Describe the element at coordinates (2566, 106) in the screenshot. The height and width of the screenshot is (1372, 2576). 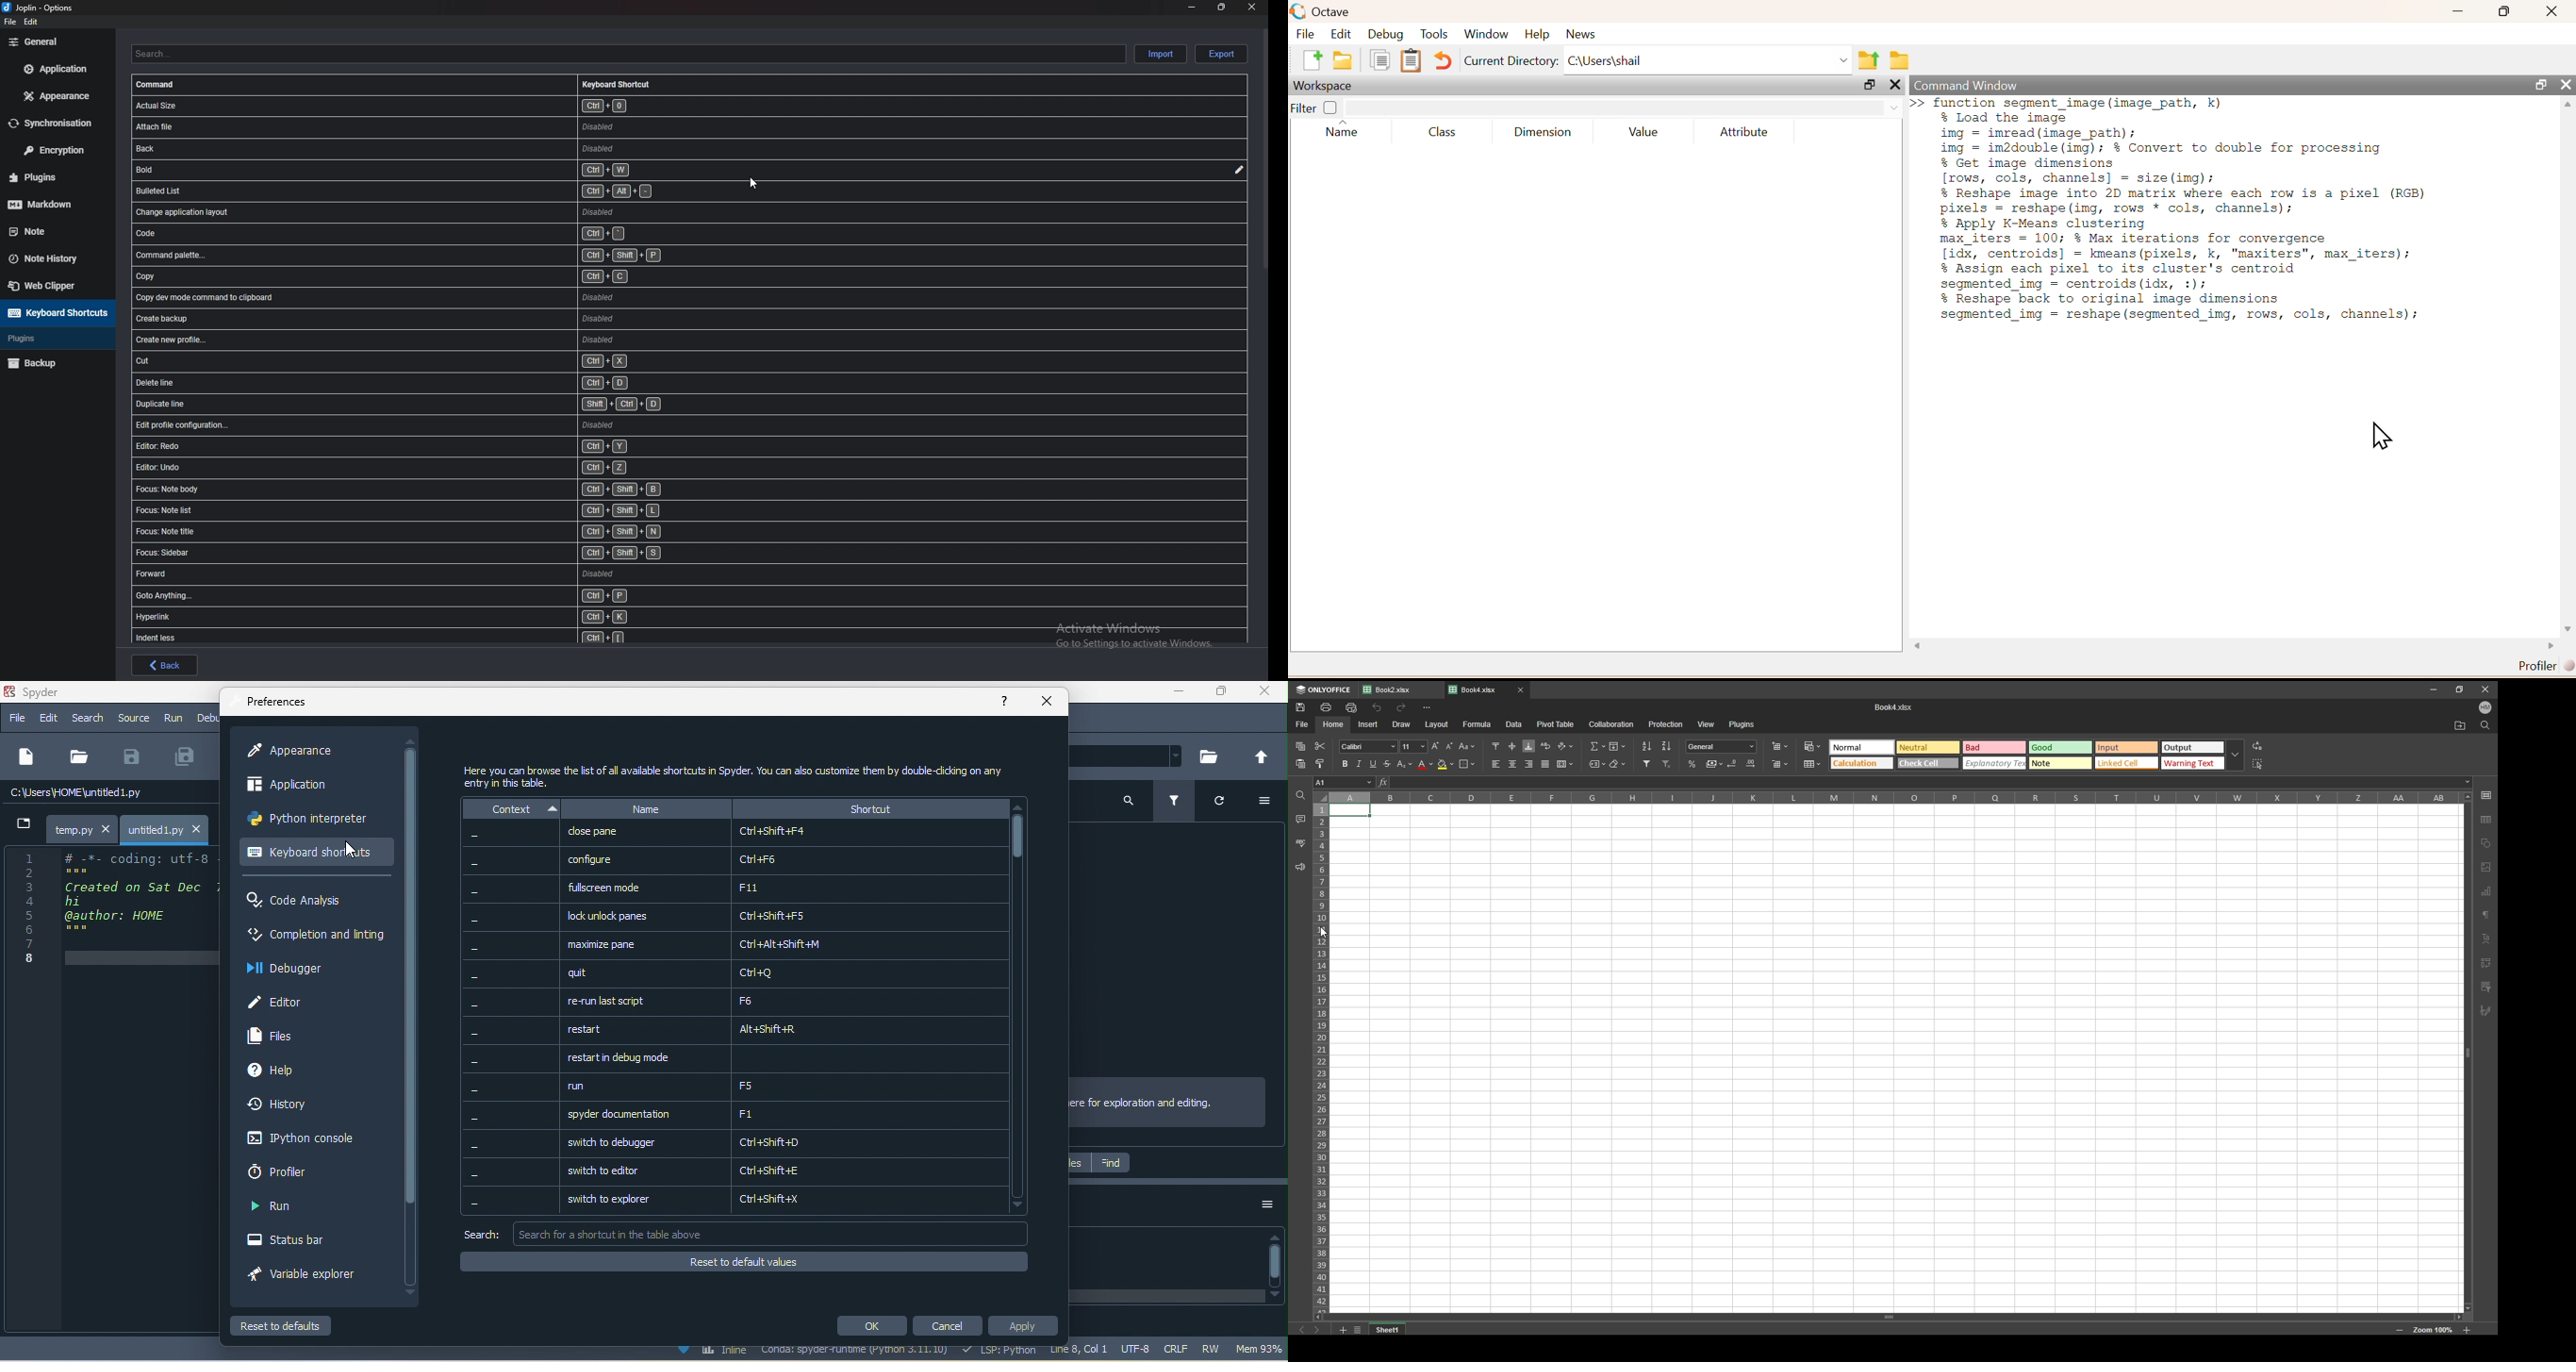
I see `scroll up` at that location.